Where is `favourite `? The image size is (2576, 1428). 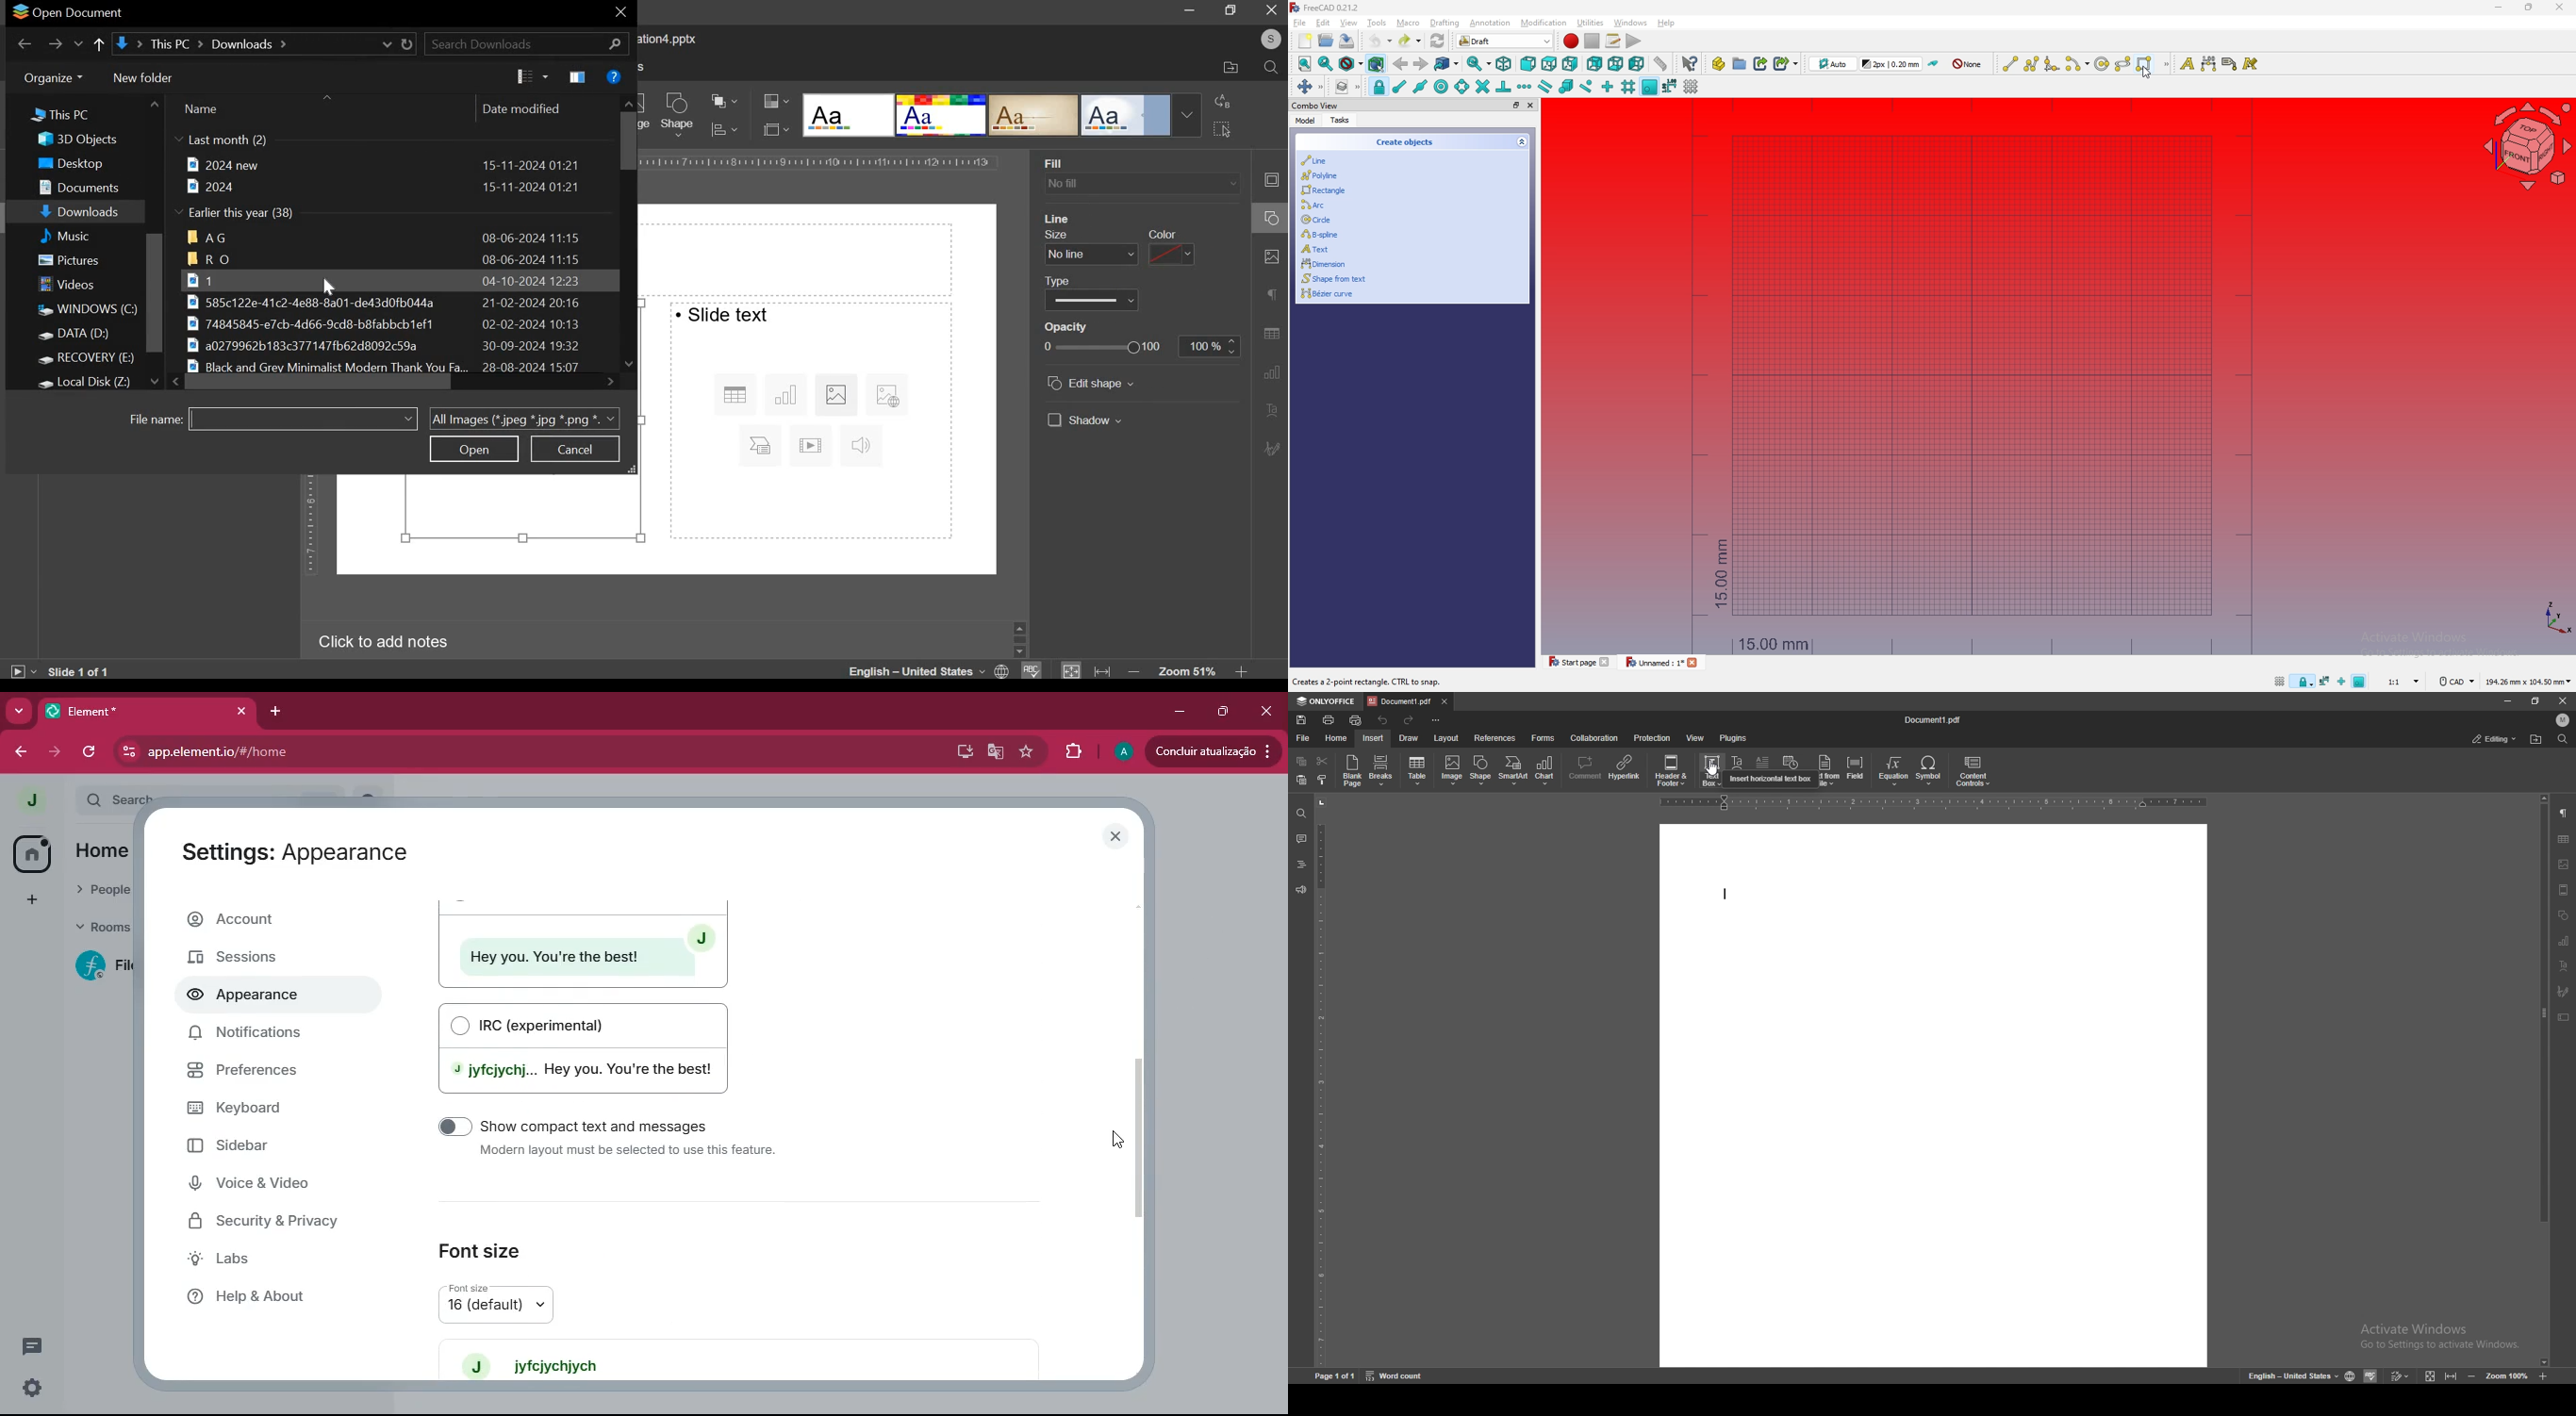
favourite  is located at coordinates (1026, 752).